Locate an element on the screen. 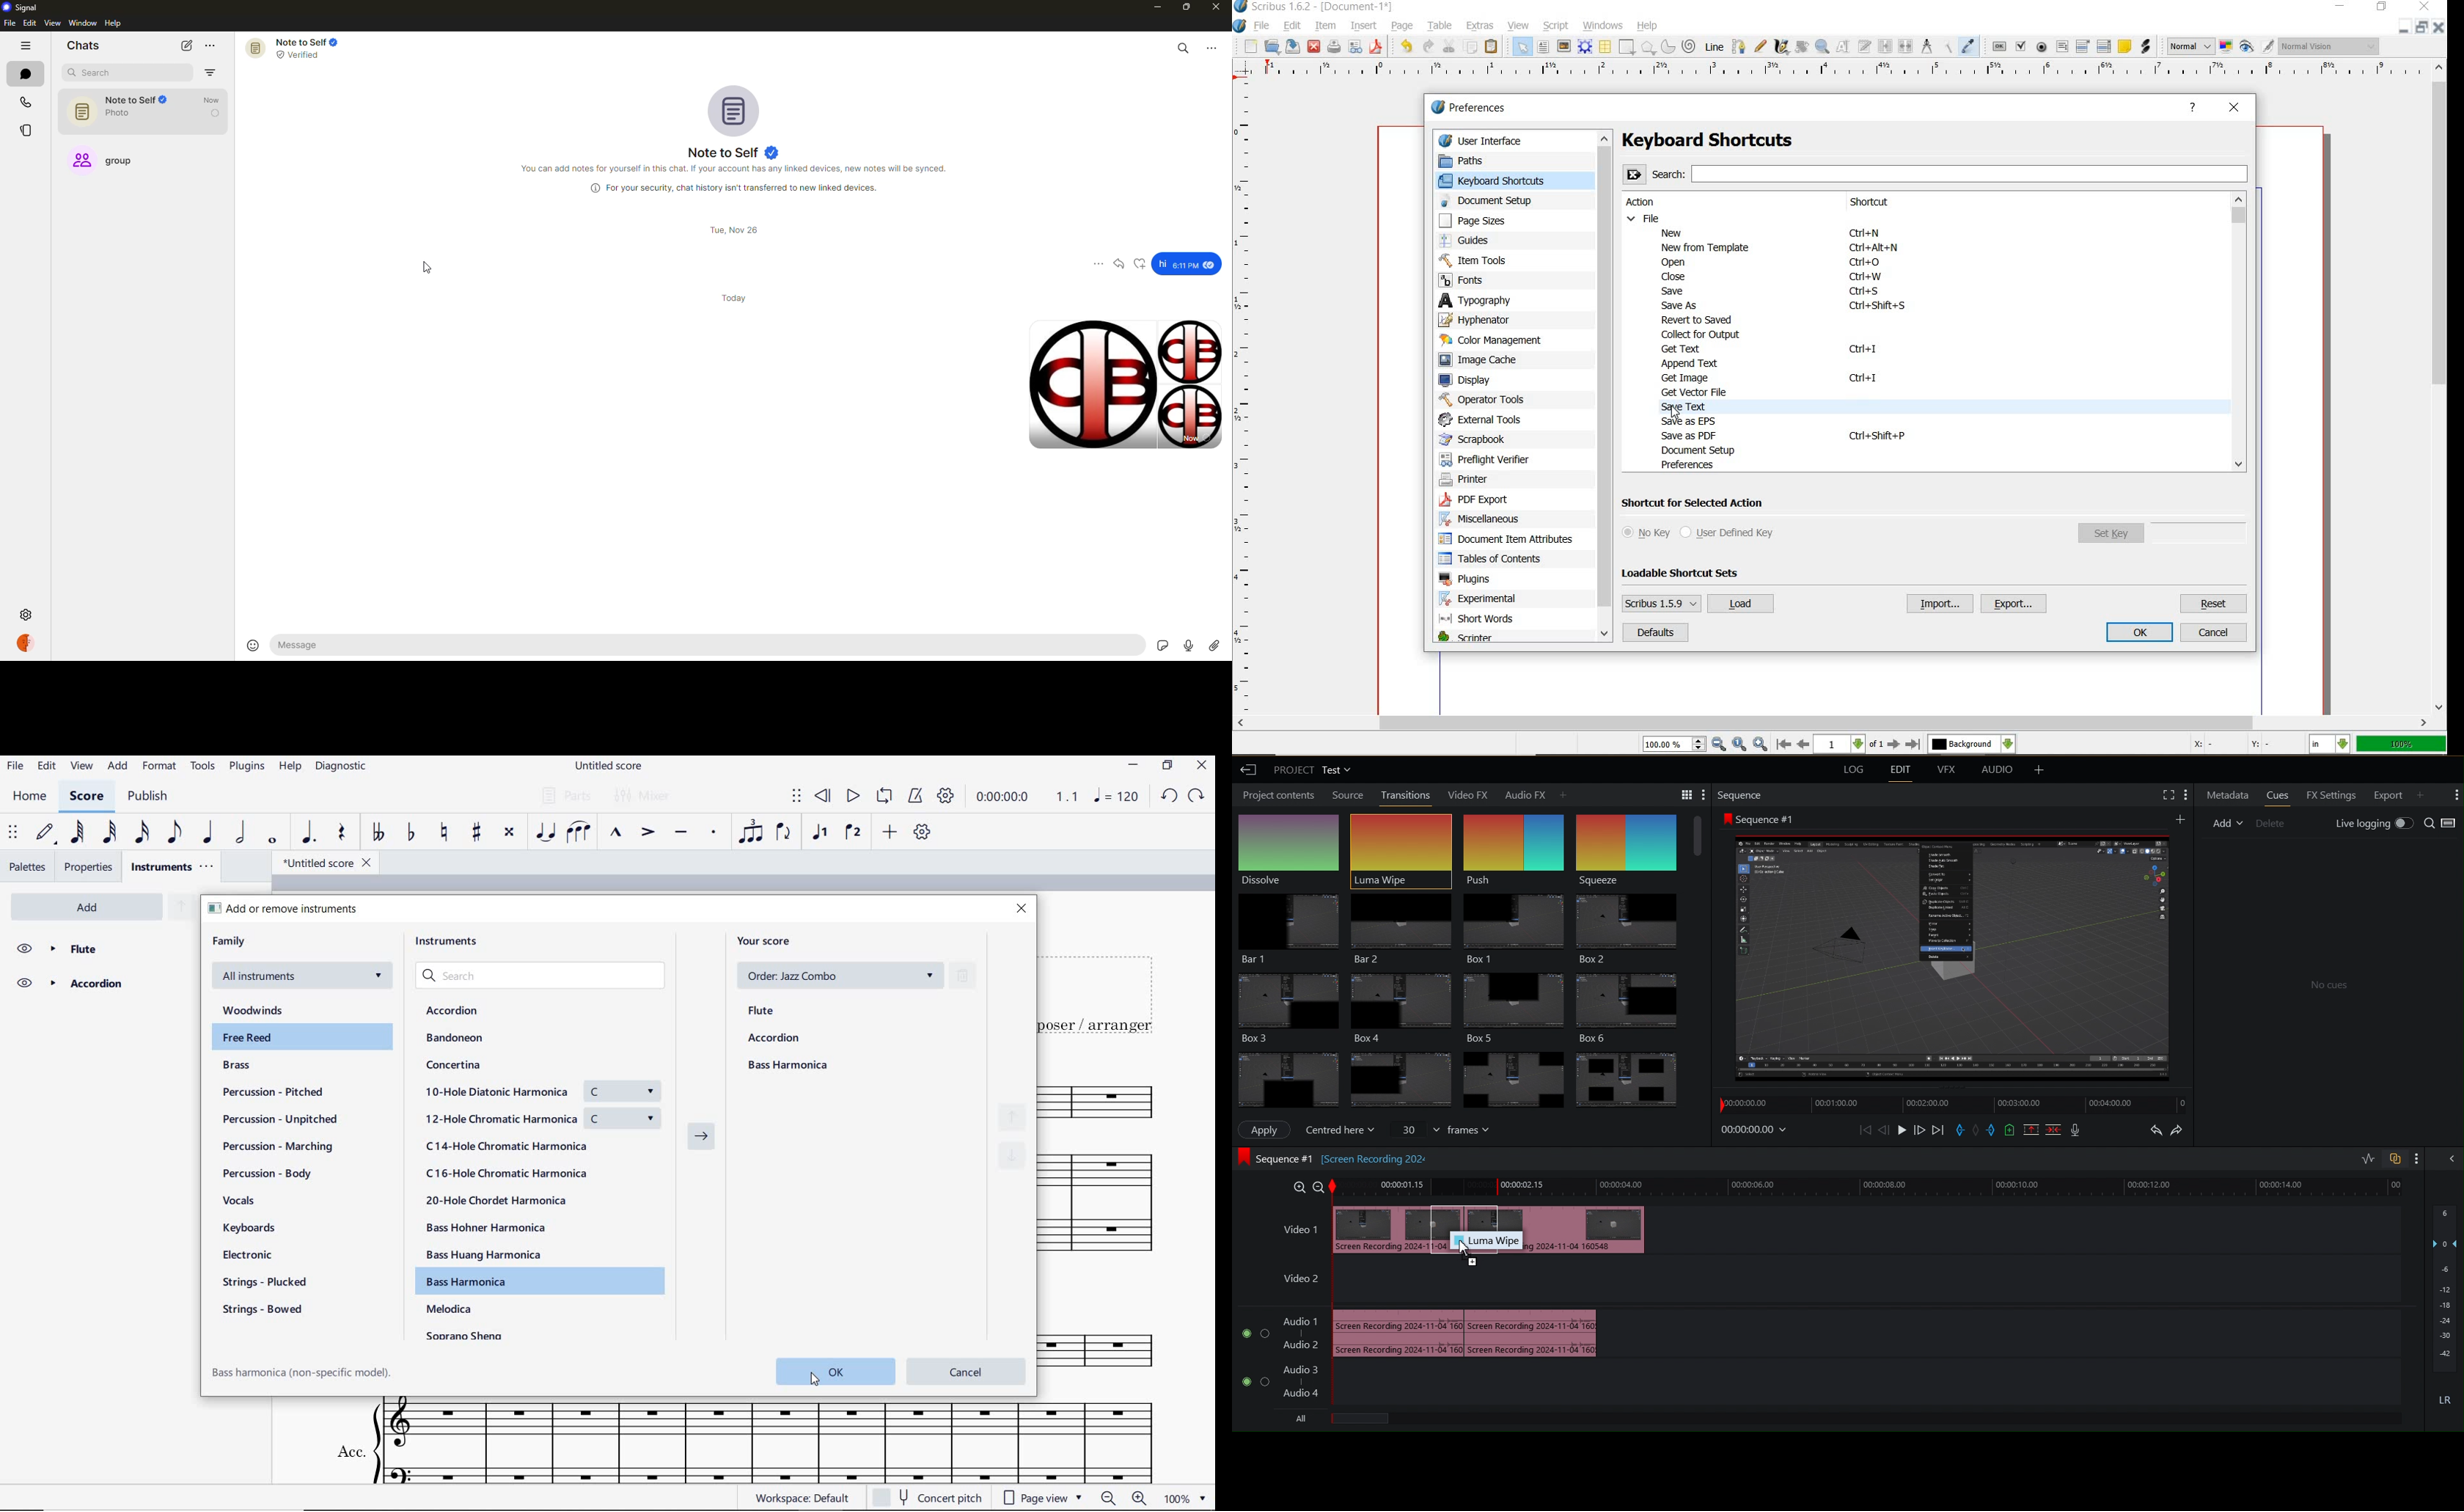  Keyboard Shortcuts is located at coordinates (1736, 140).